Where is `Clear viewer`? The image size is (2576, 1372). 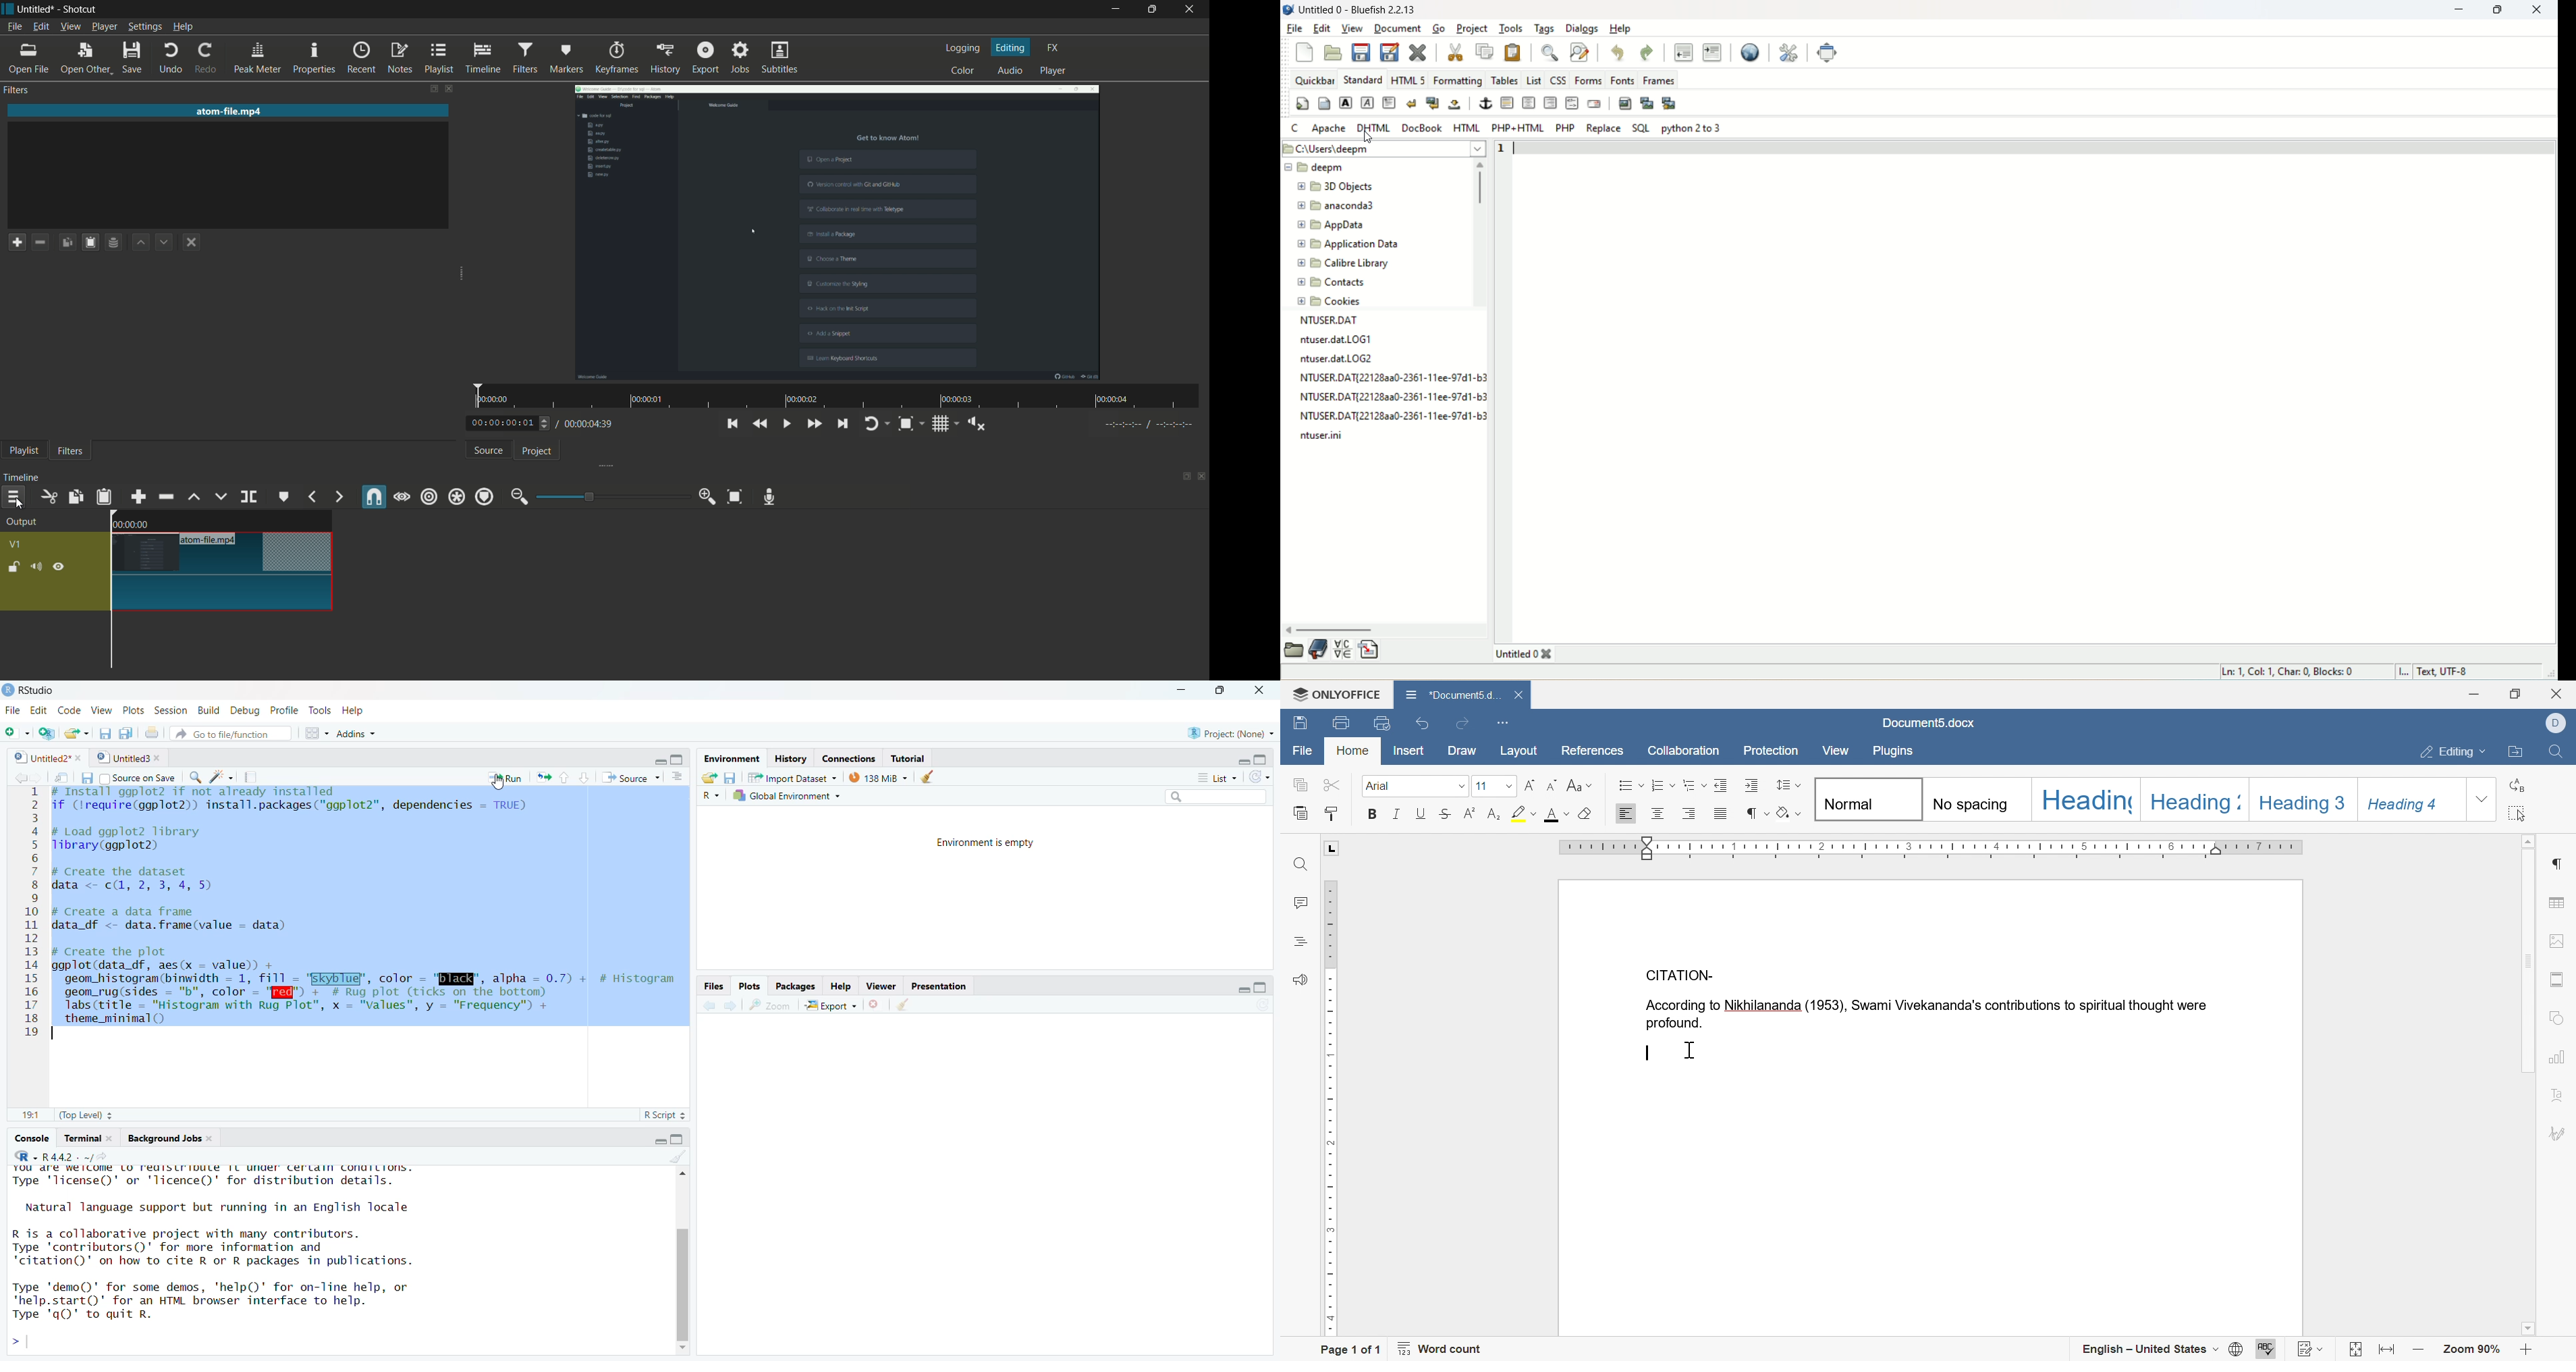
Clear viewer is located at coordinates (911, 1005).